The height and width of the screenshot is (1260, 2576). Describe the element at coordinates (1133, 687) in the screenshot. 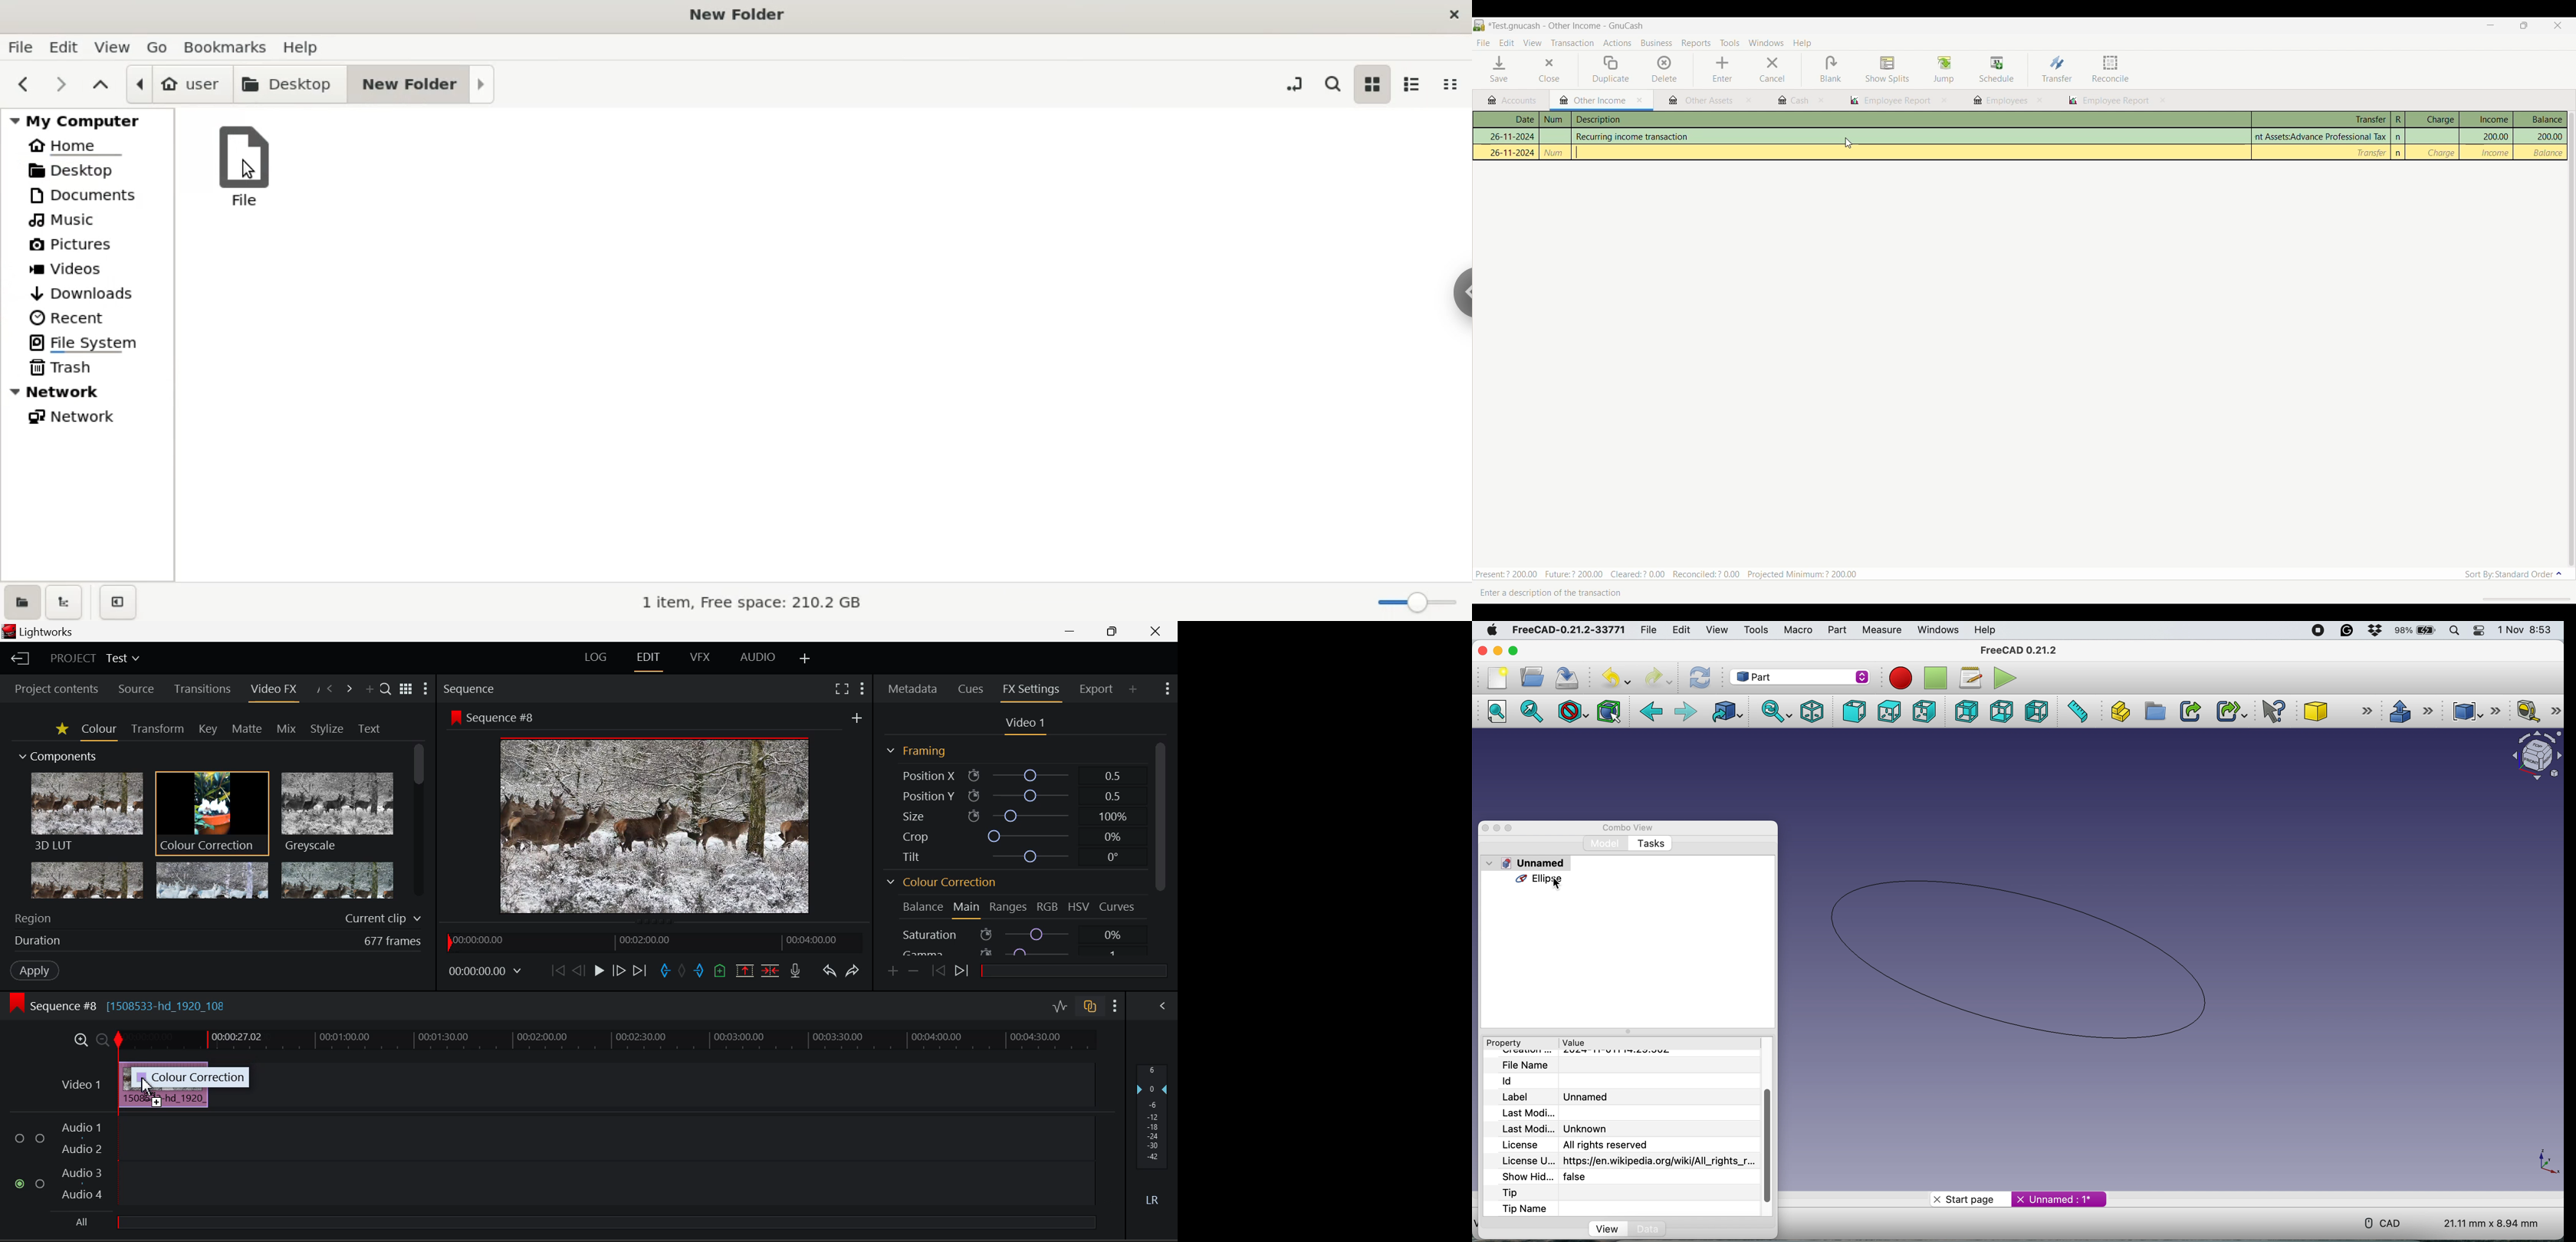

I see `Add Panel` at that location.